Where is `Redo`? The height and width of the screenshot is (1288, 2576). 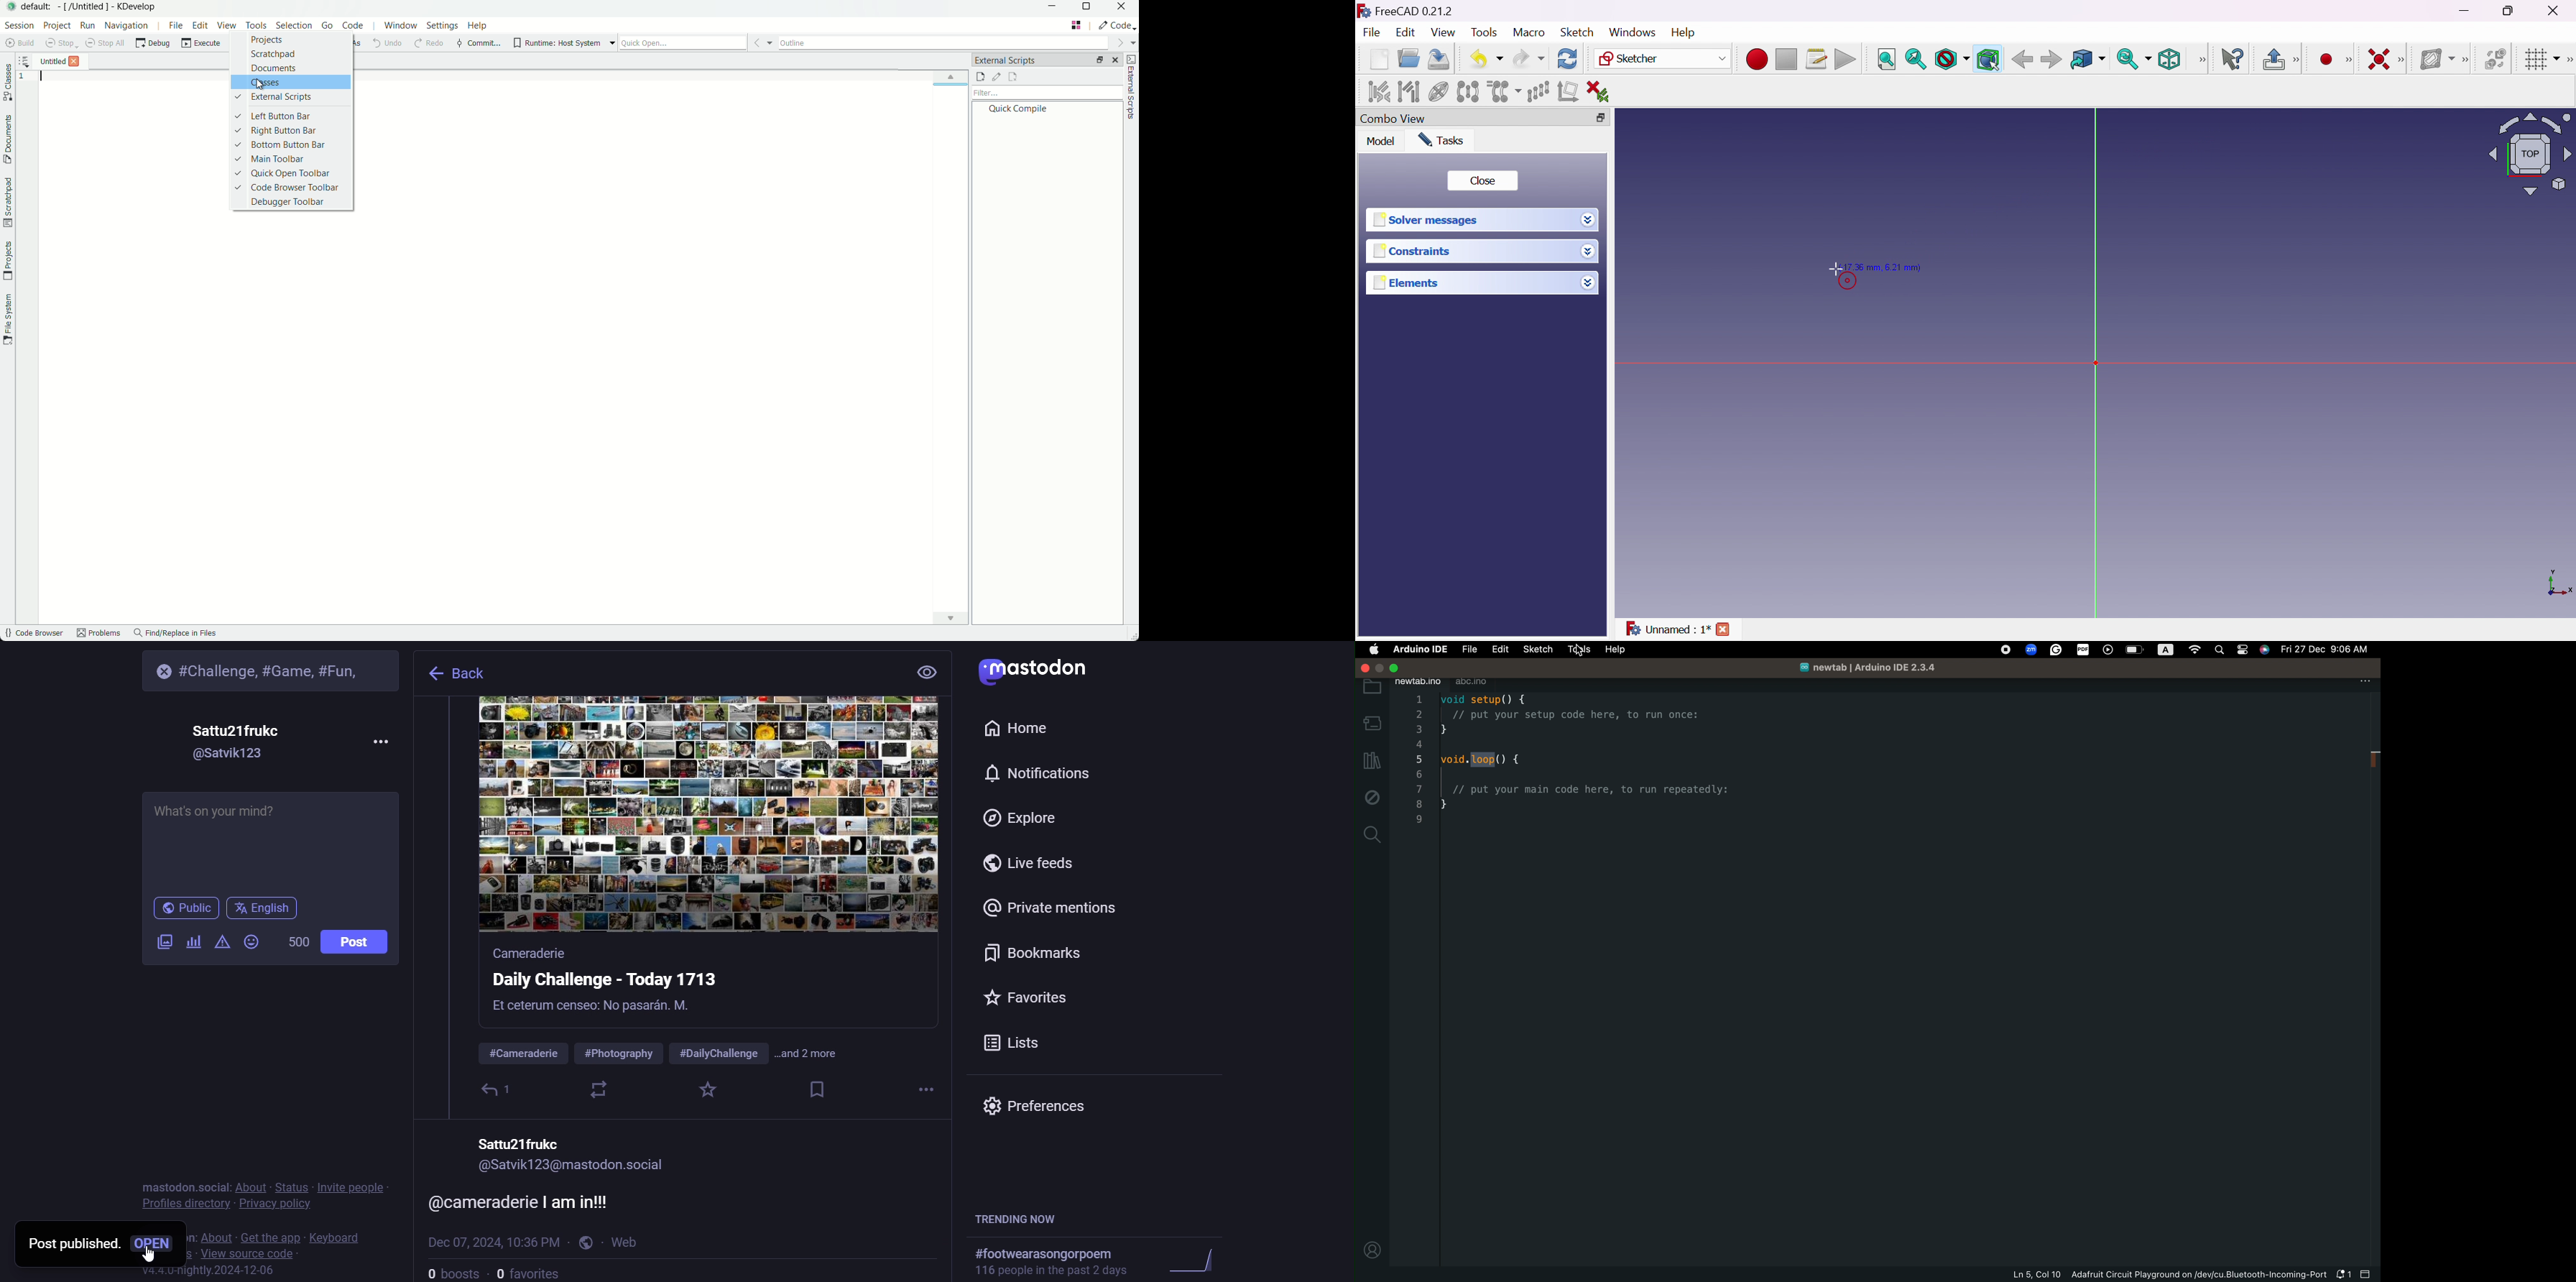 Redo is located at coordinates (1529, 59).